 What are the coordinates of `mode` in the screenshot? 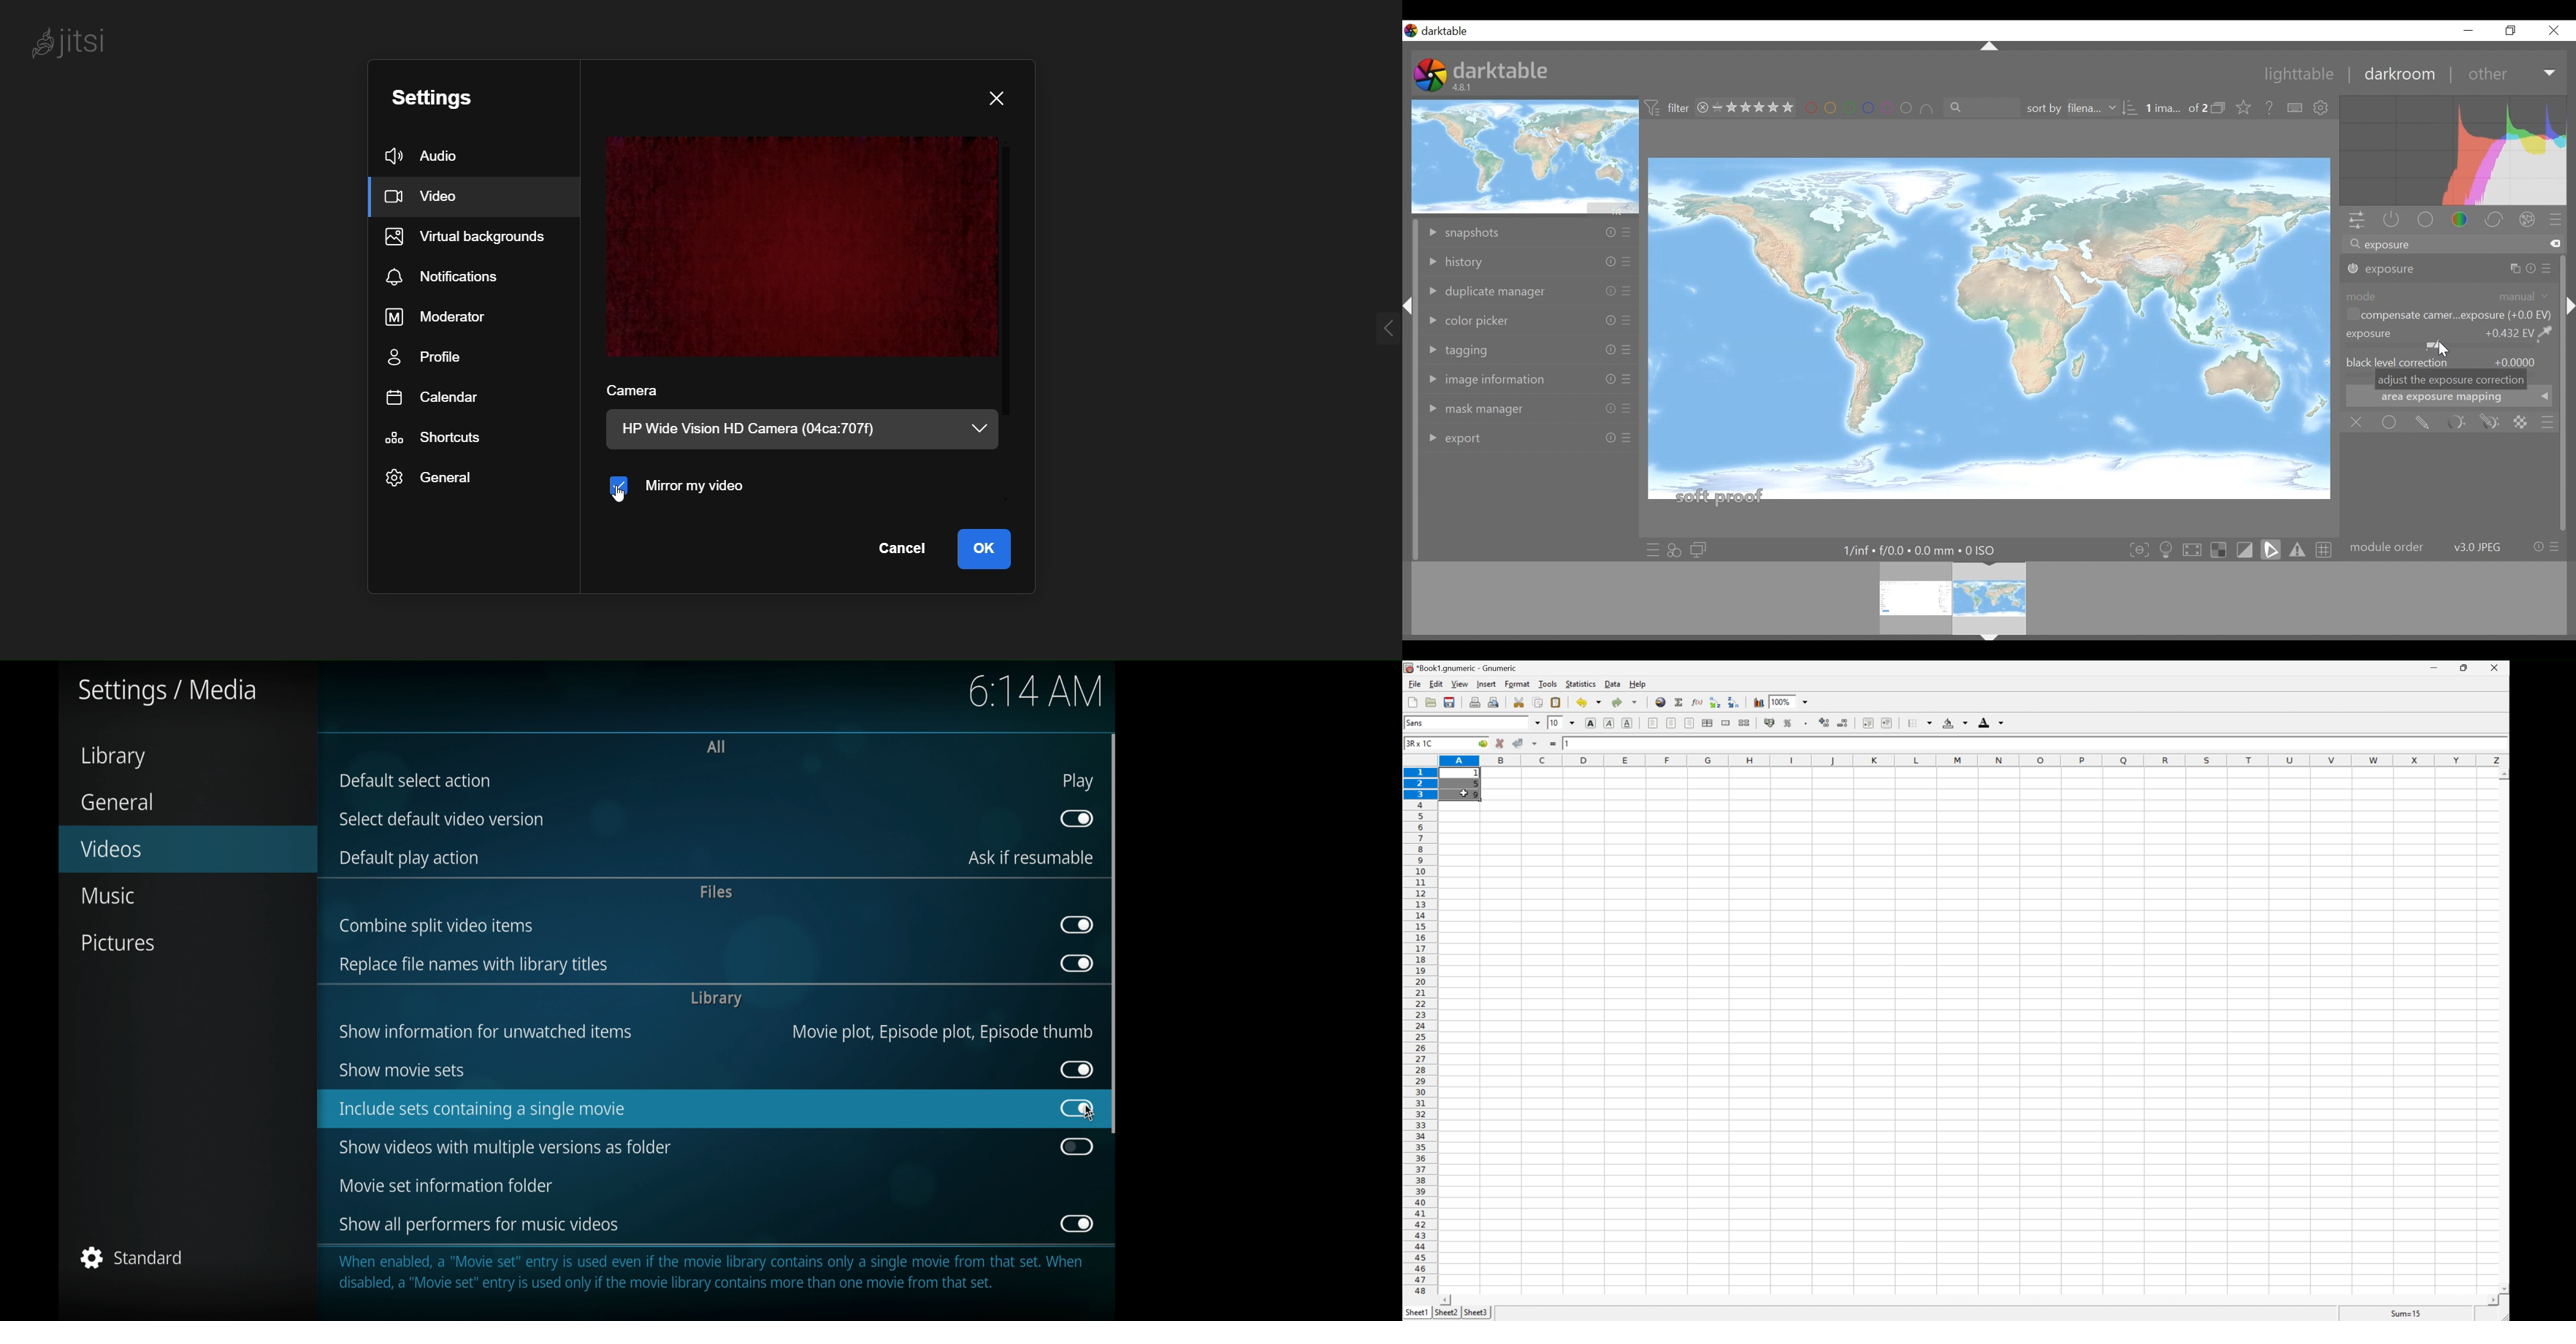 It's located at (2449, 295).